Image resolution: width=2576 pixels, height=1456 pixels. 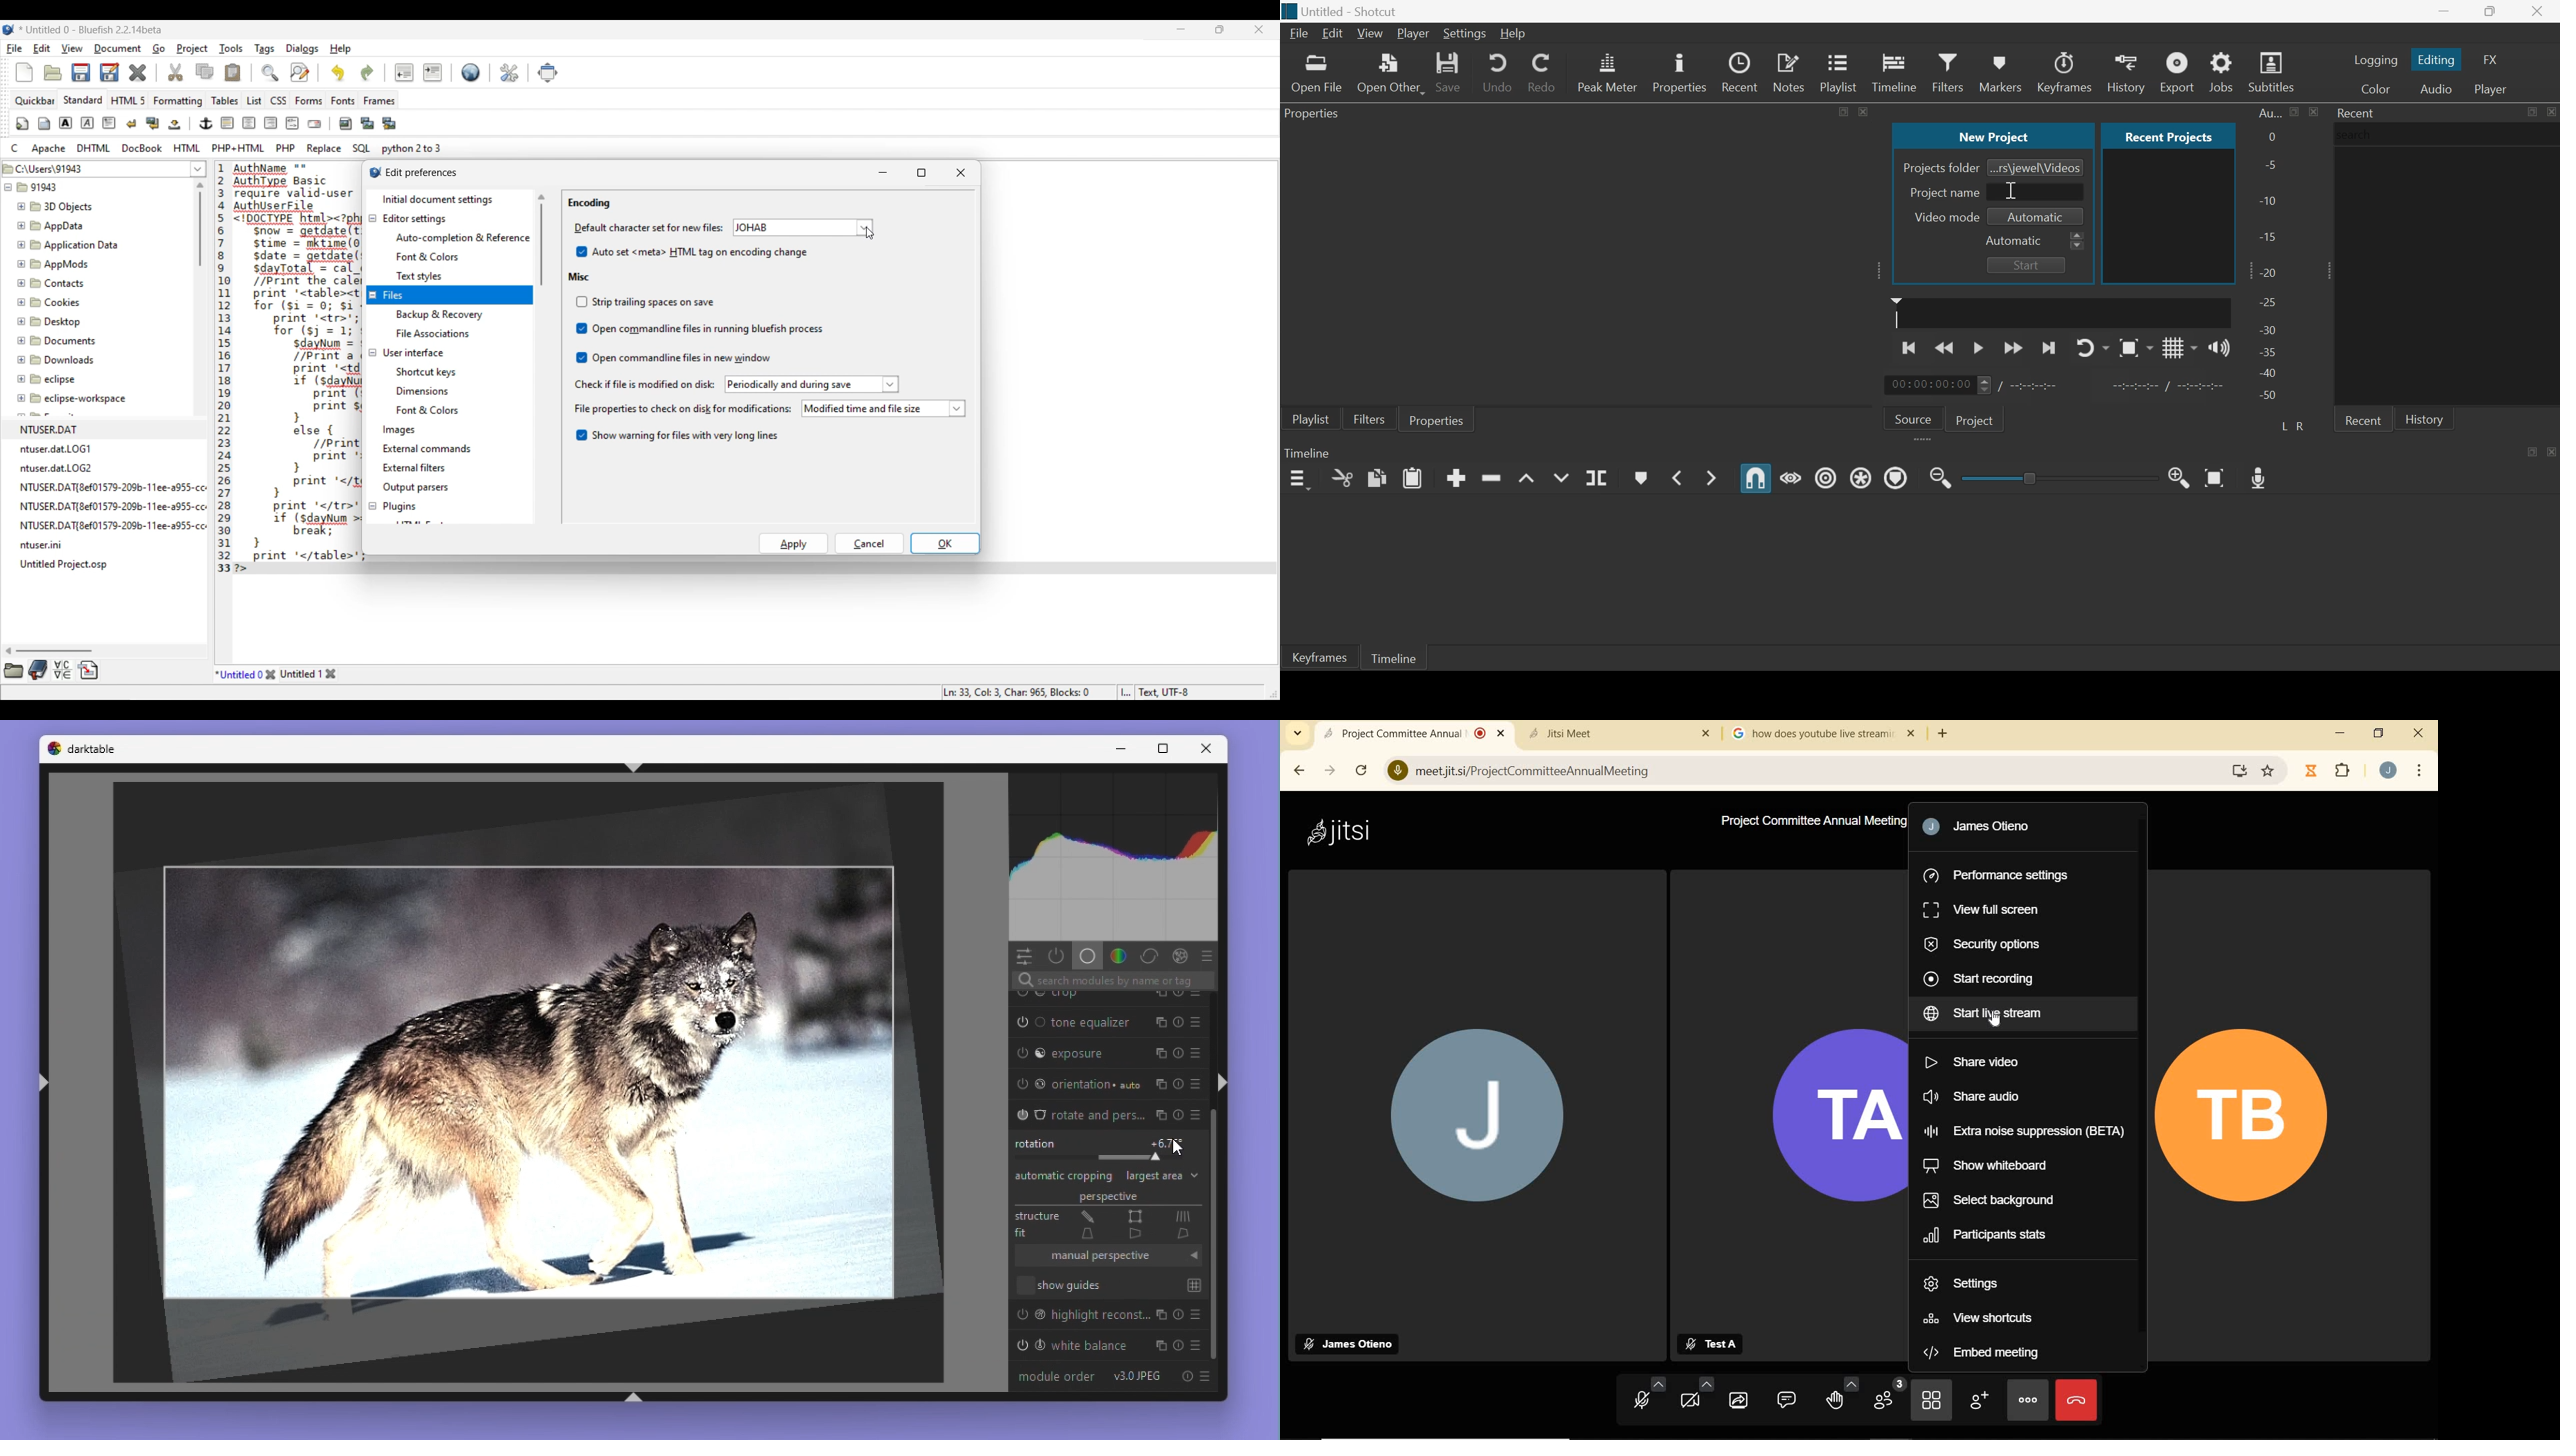 What do you see at coordinates (1114, 855) in the screenshot?
I see `Histogram` at bounding box center [1114, 855].